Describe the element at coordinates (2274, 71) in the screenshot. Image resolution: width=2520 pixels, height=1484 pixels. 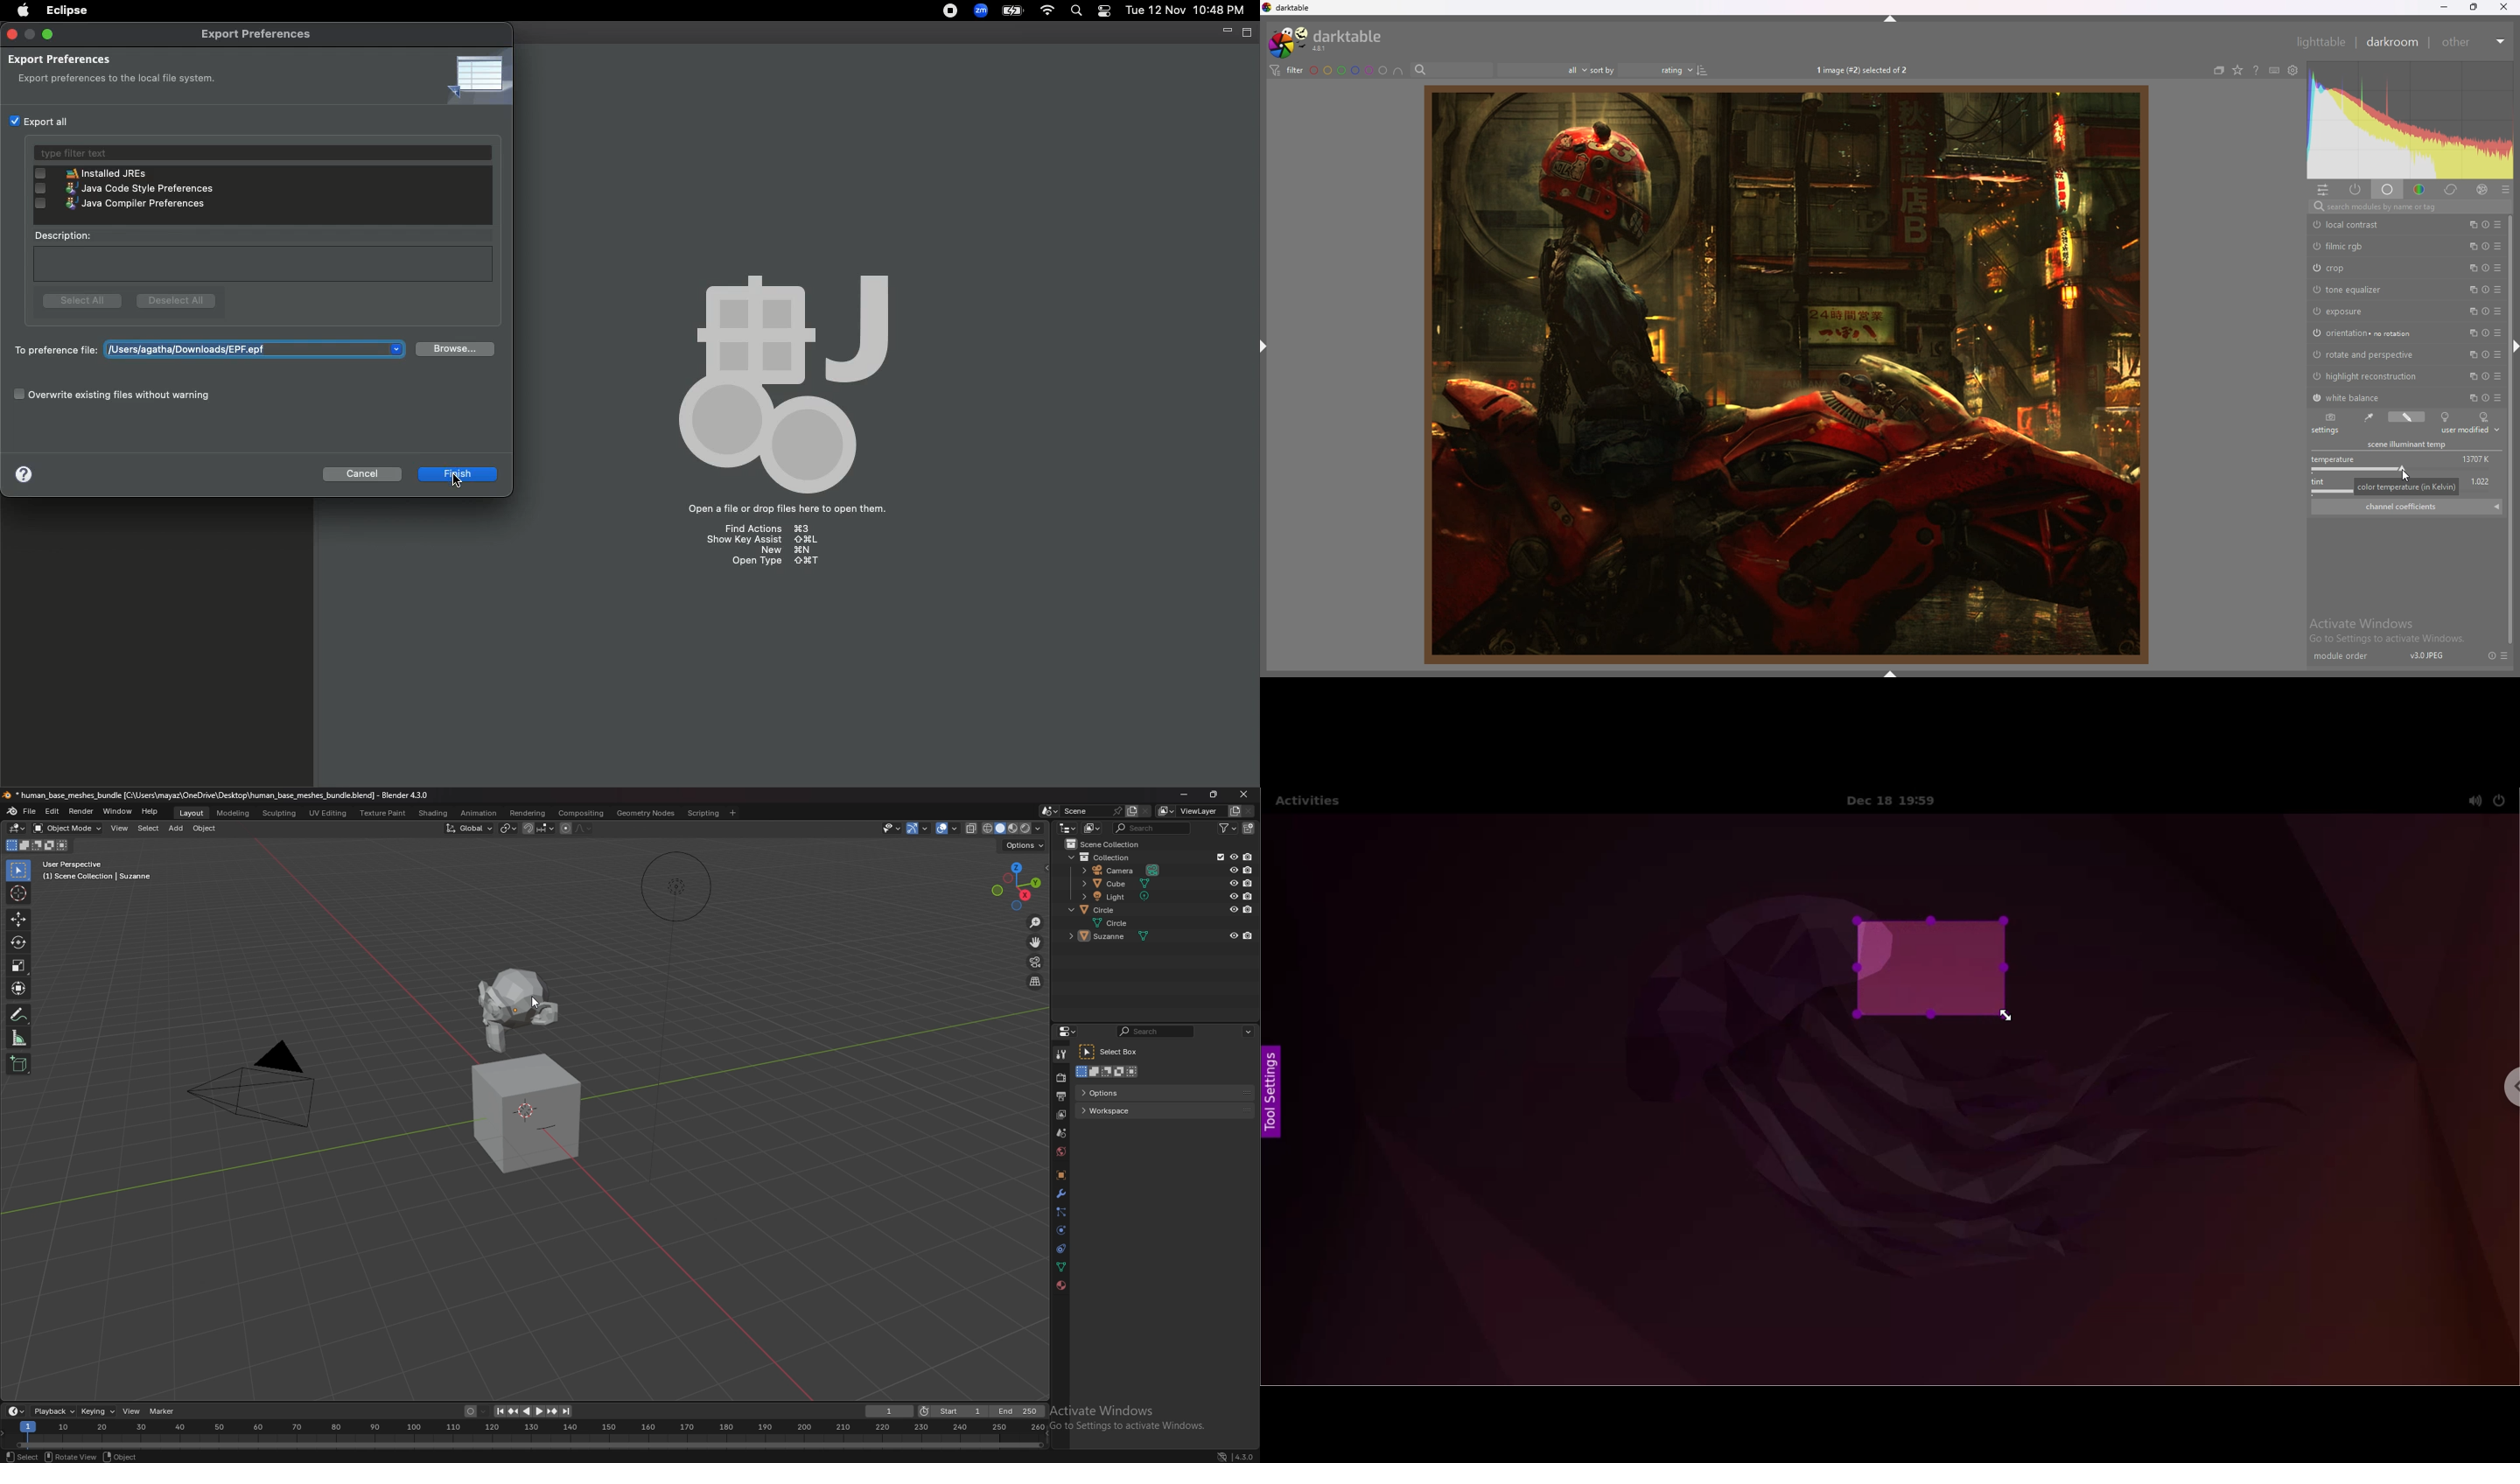
I see `keyboard shortcuts` at that location.